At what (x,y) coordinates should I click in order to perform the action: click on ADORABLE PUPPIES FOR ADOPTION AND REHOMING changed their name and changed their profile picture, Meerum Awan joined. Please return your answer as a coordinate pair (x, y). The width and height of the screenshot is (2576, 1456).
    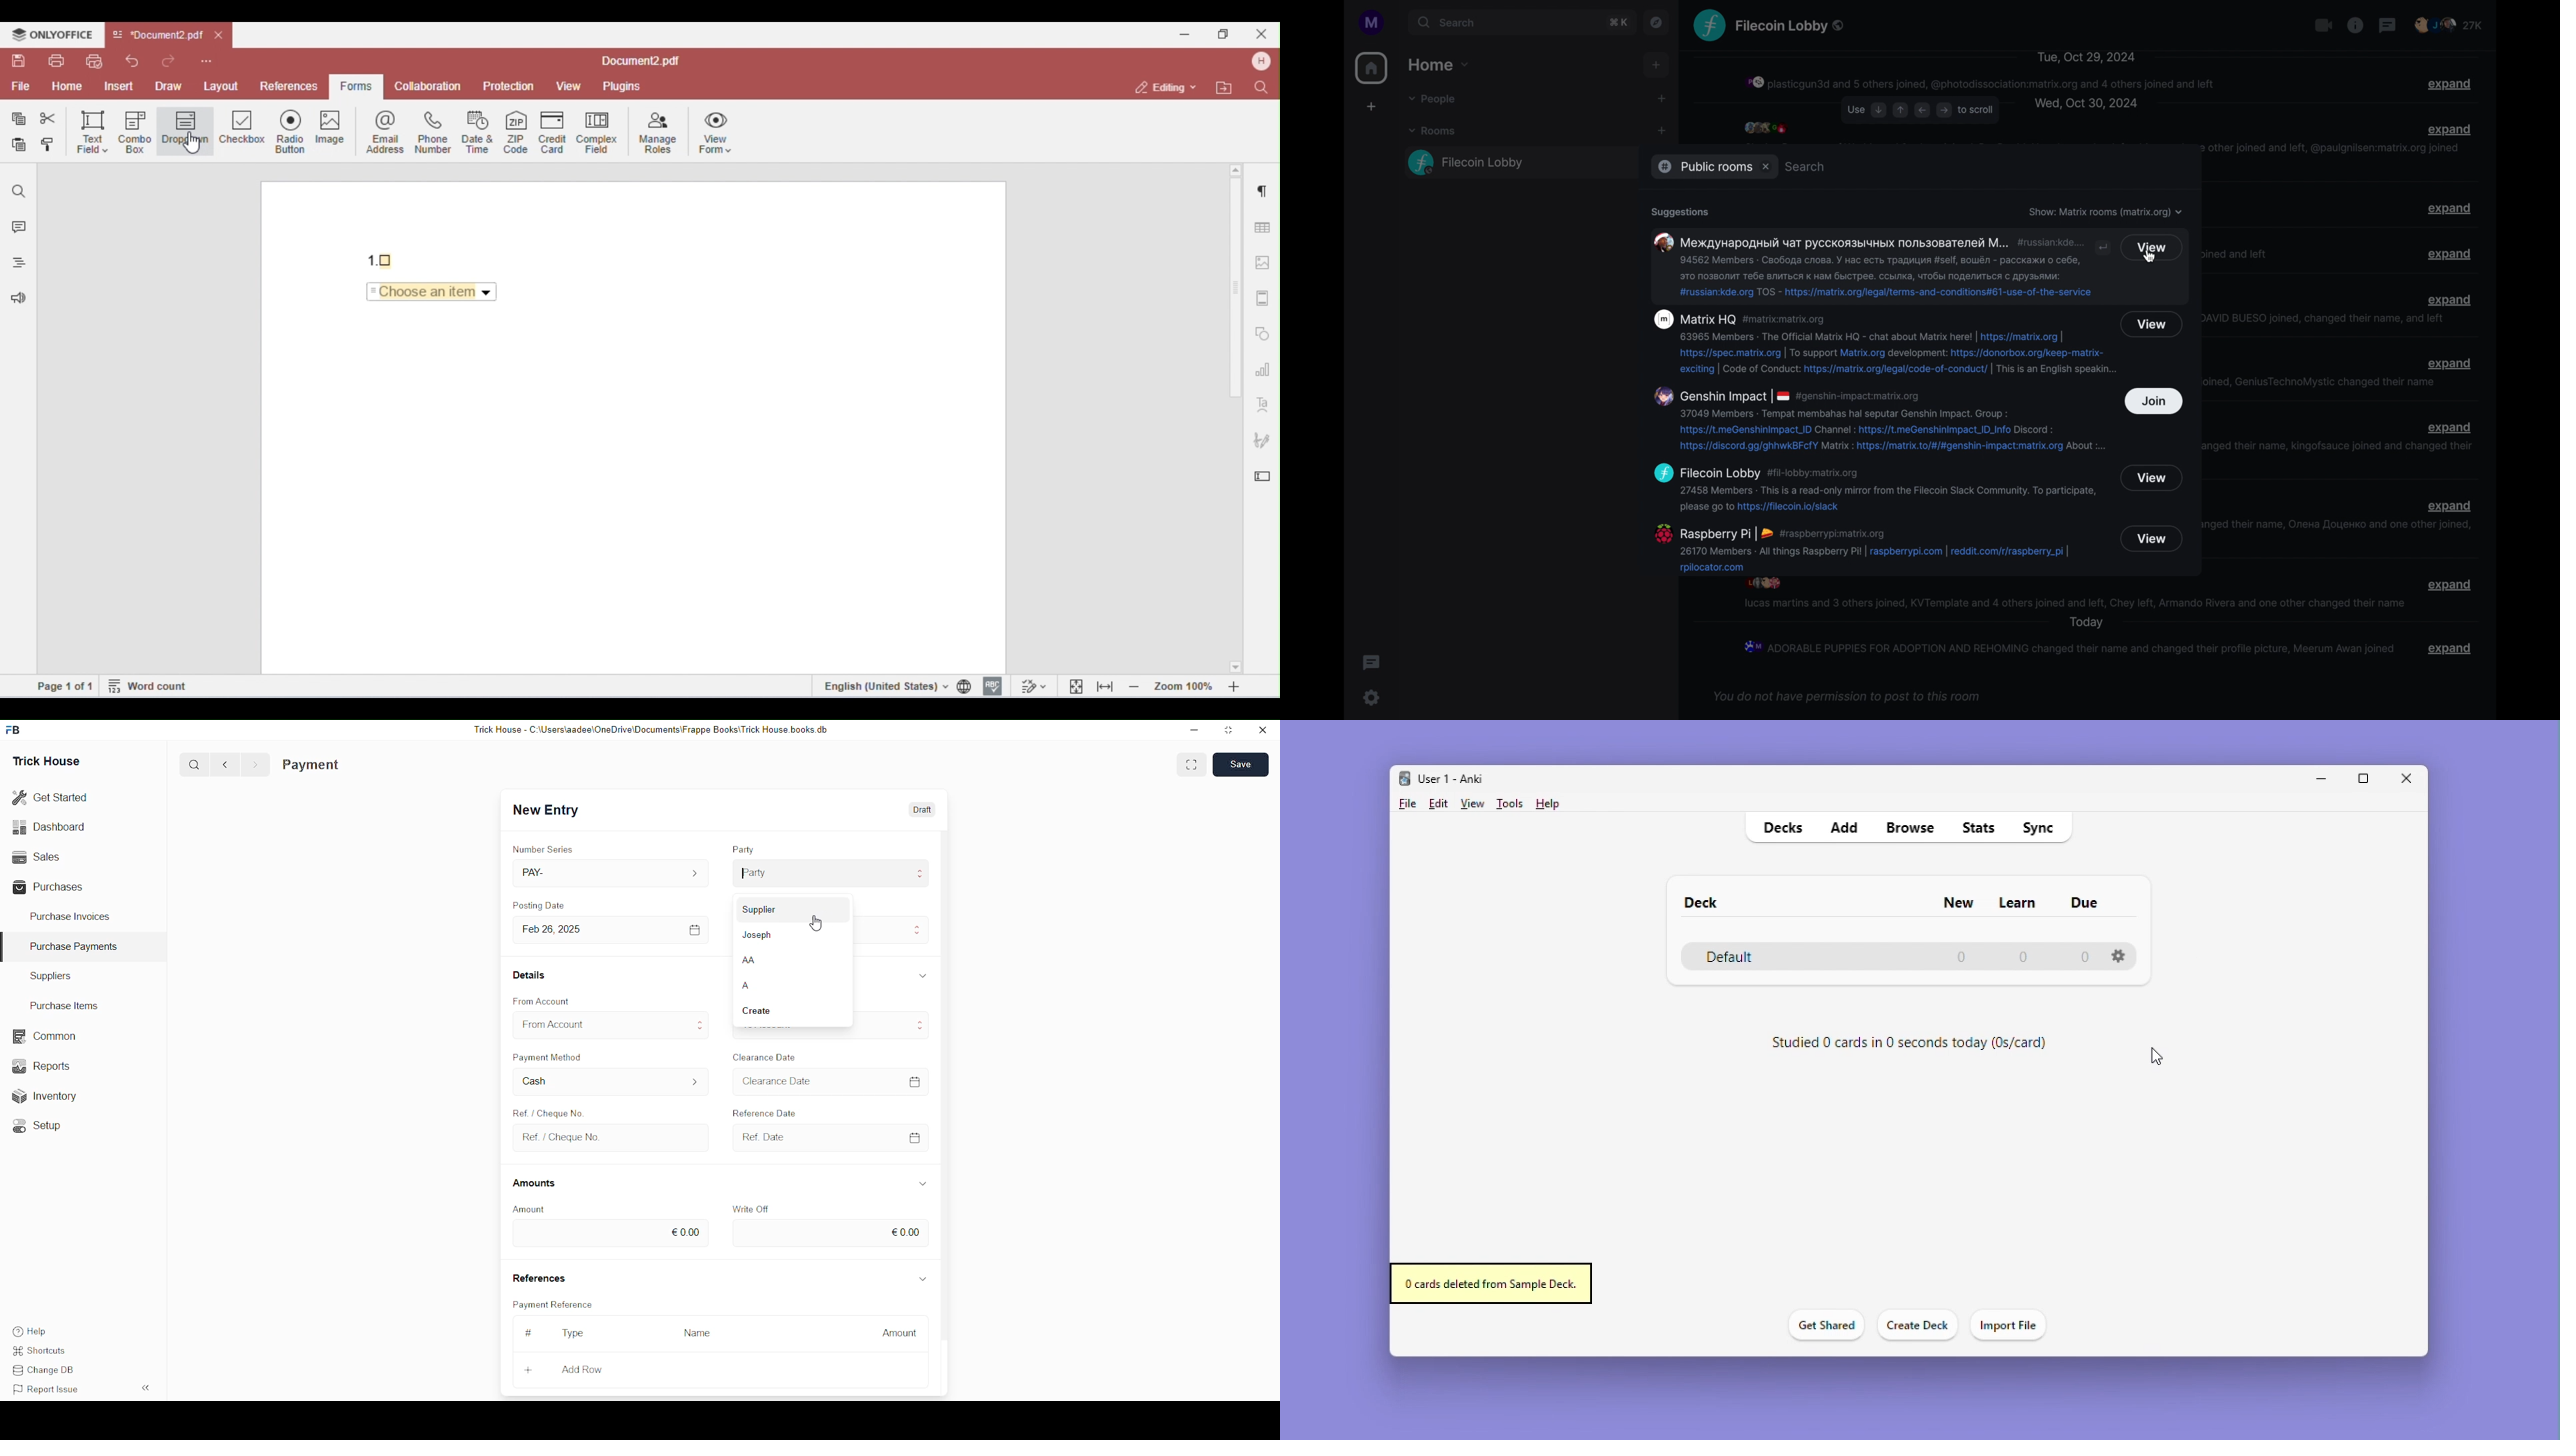
    Looking at the image, I should click on (2067, 647).